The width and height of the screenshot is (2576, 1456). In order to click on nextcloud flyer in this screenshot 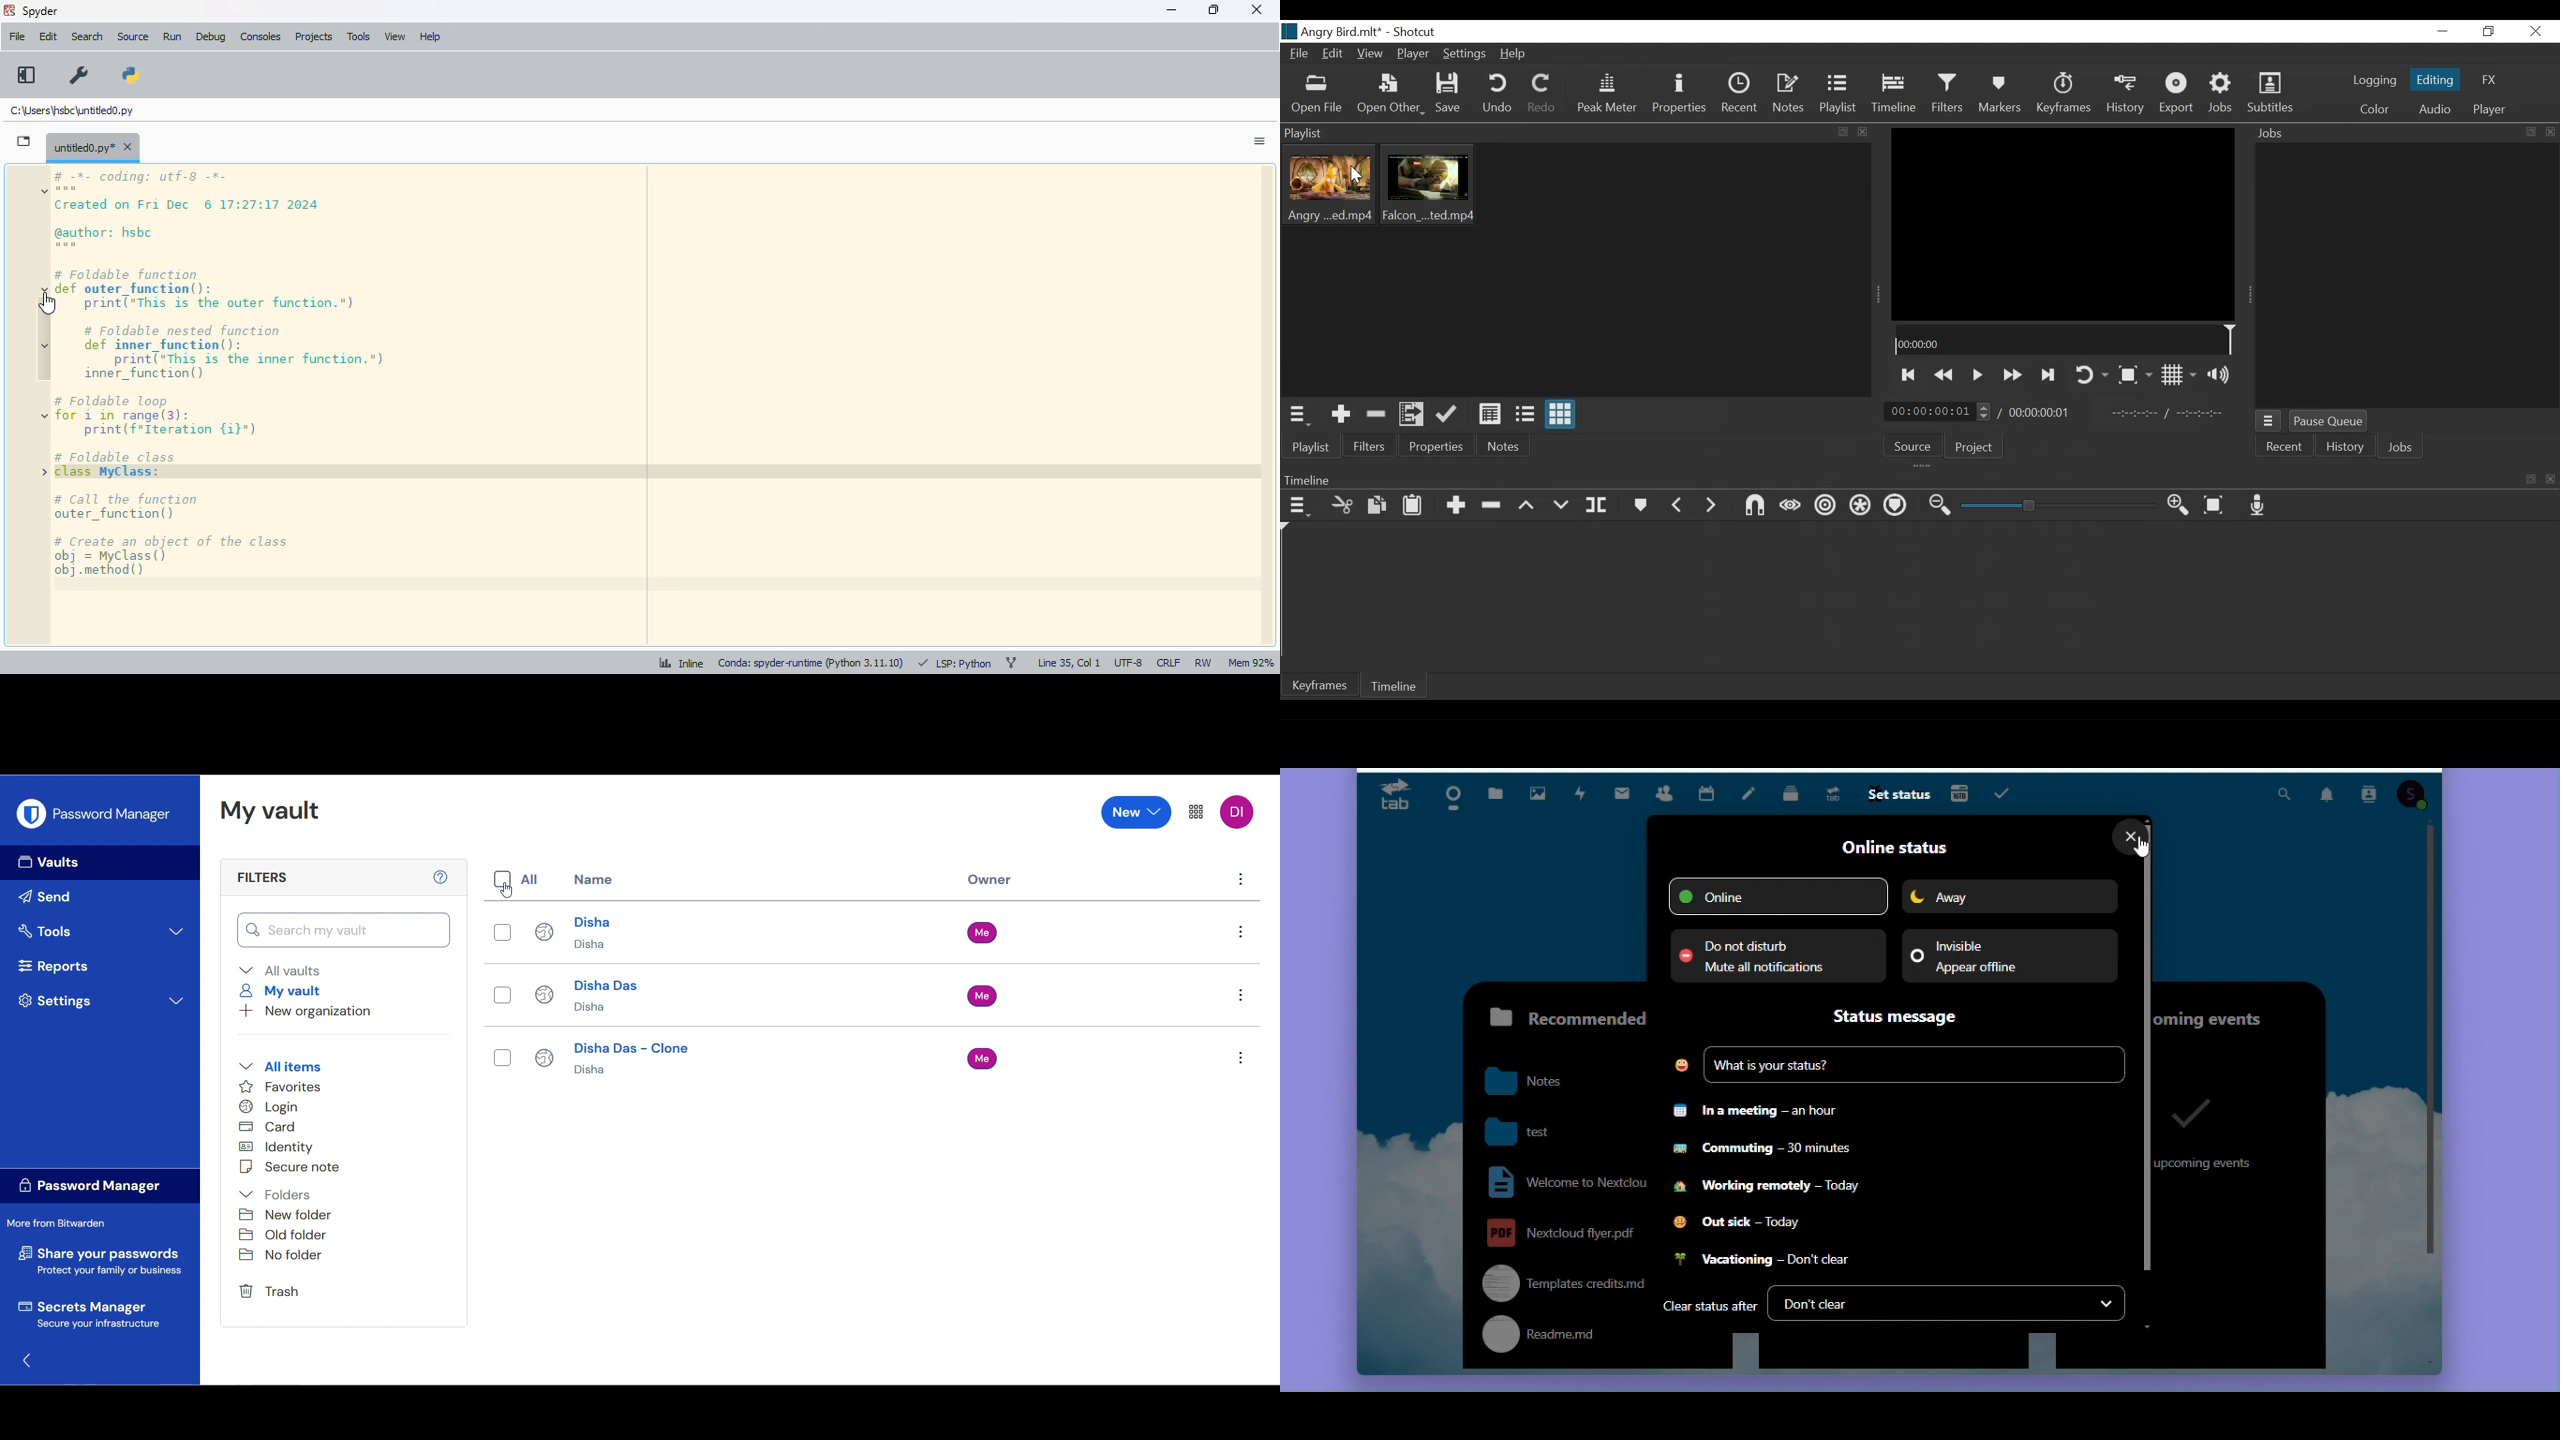, I will do `click(1562, 1232)`.